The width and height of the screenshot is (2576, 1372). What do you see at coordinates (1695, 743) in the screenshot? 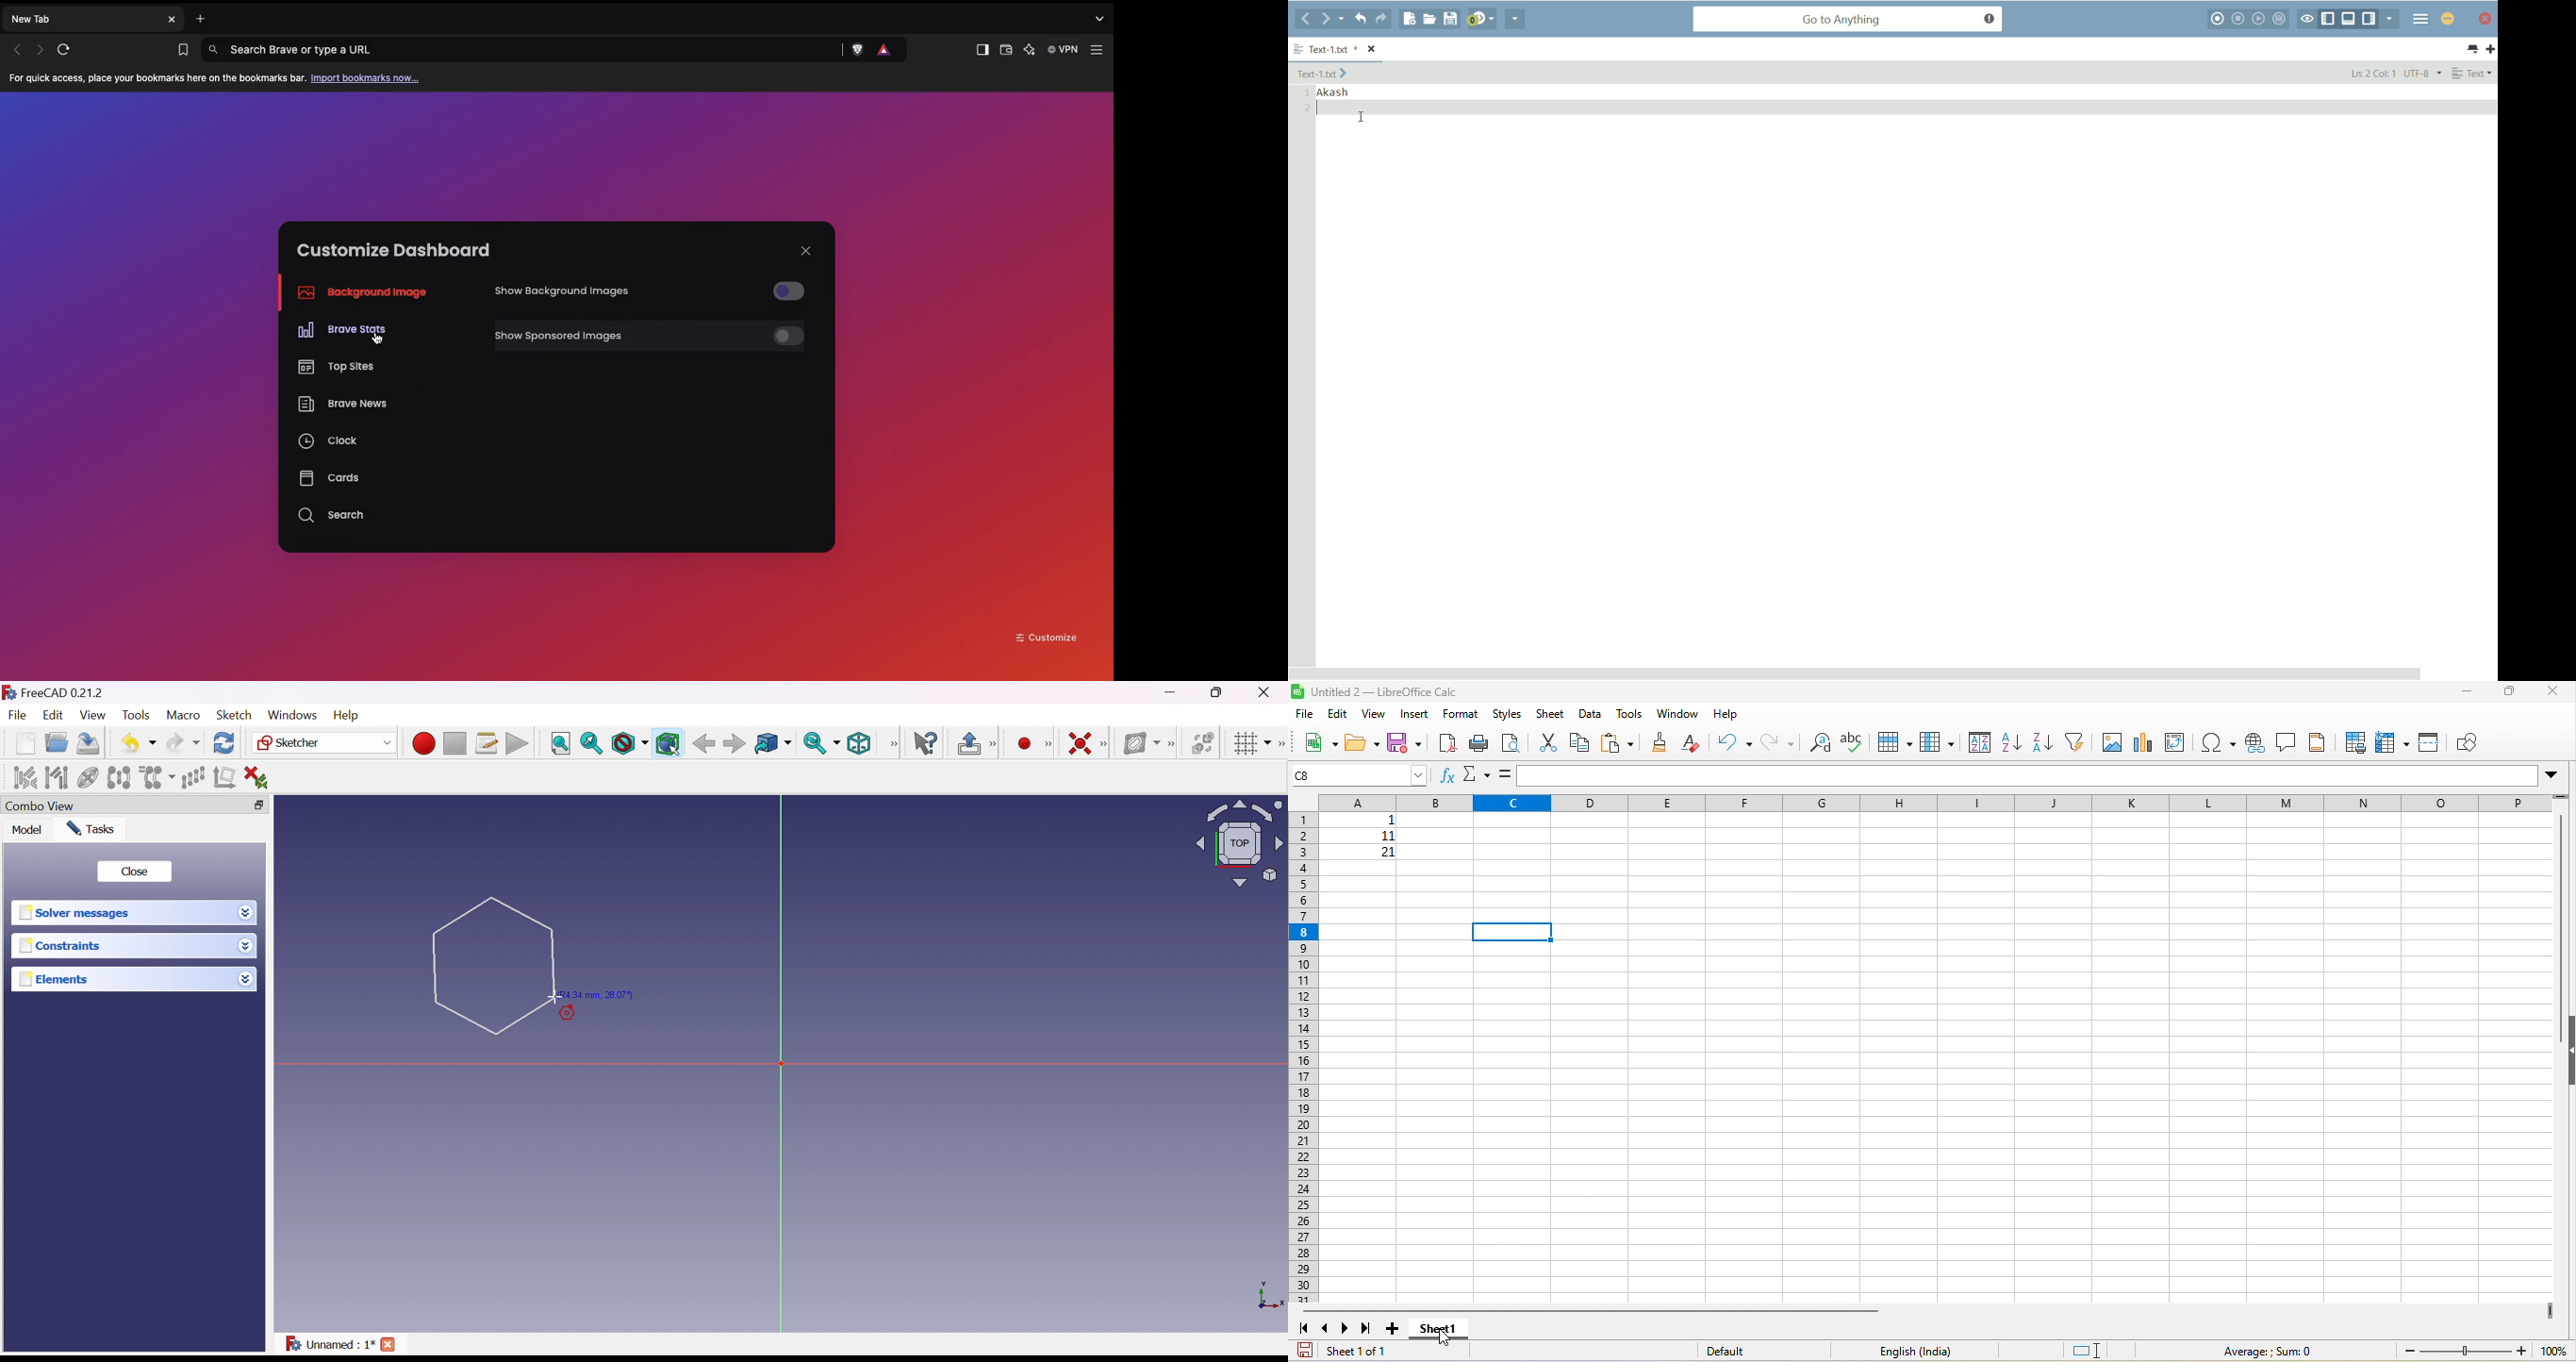
I see `clear direct formatting` at bounding box center [1695, 743].